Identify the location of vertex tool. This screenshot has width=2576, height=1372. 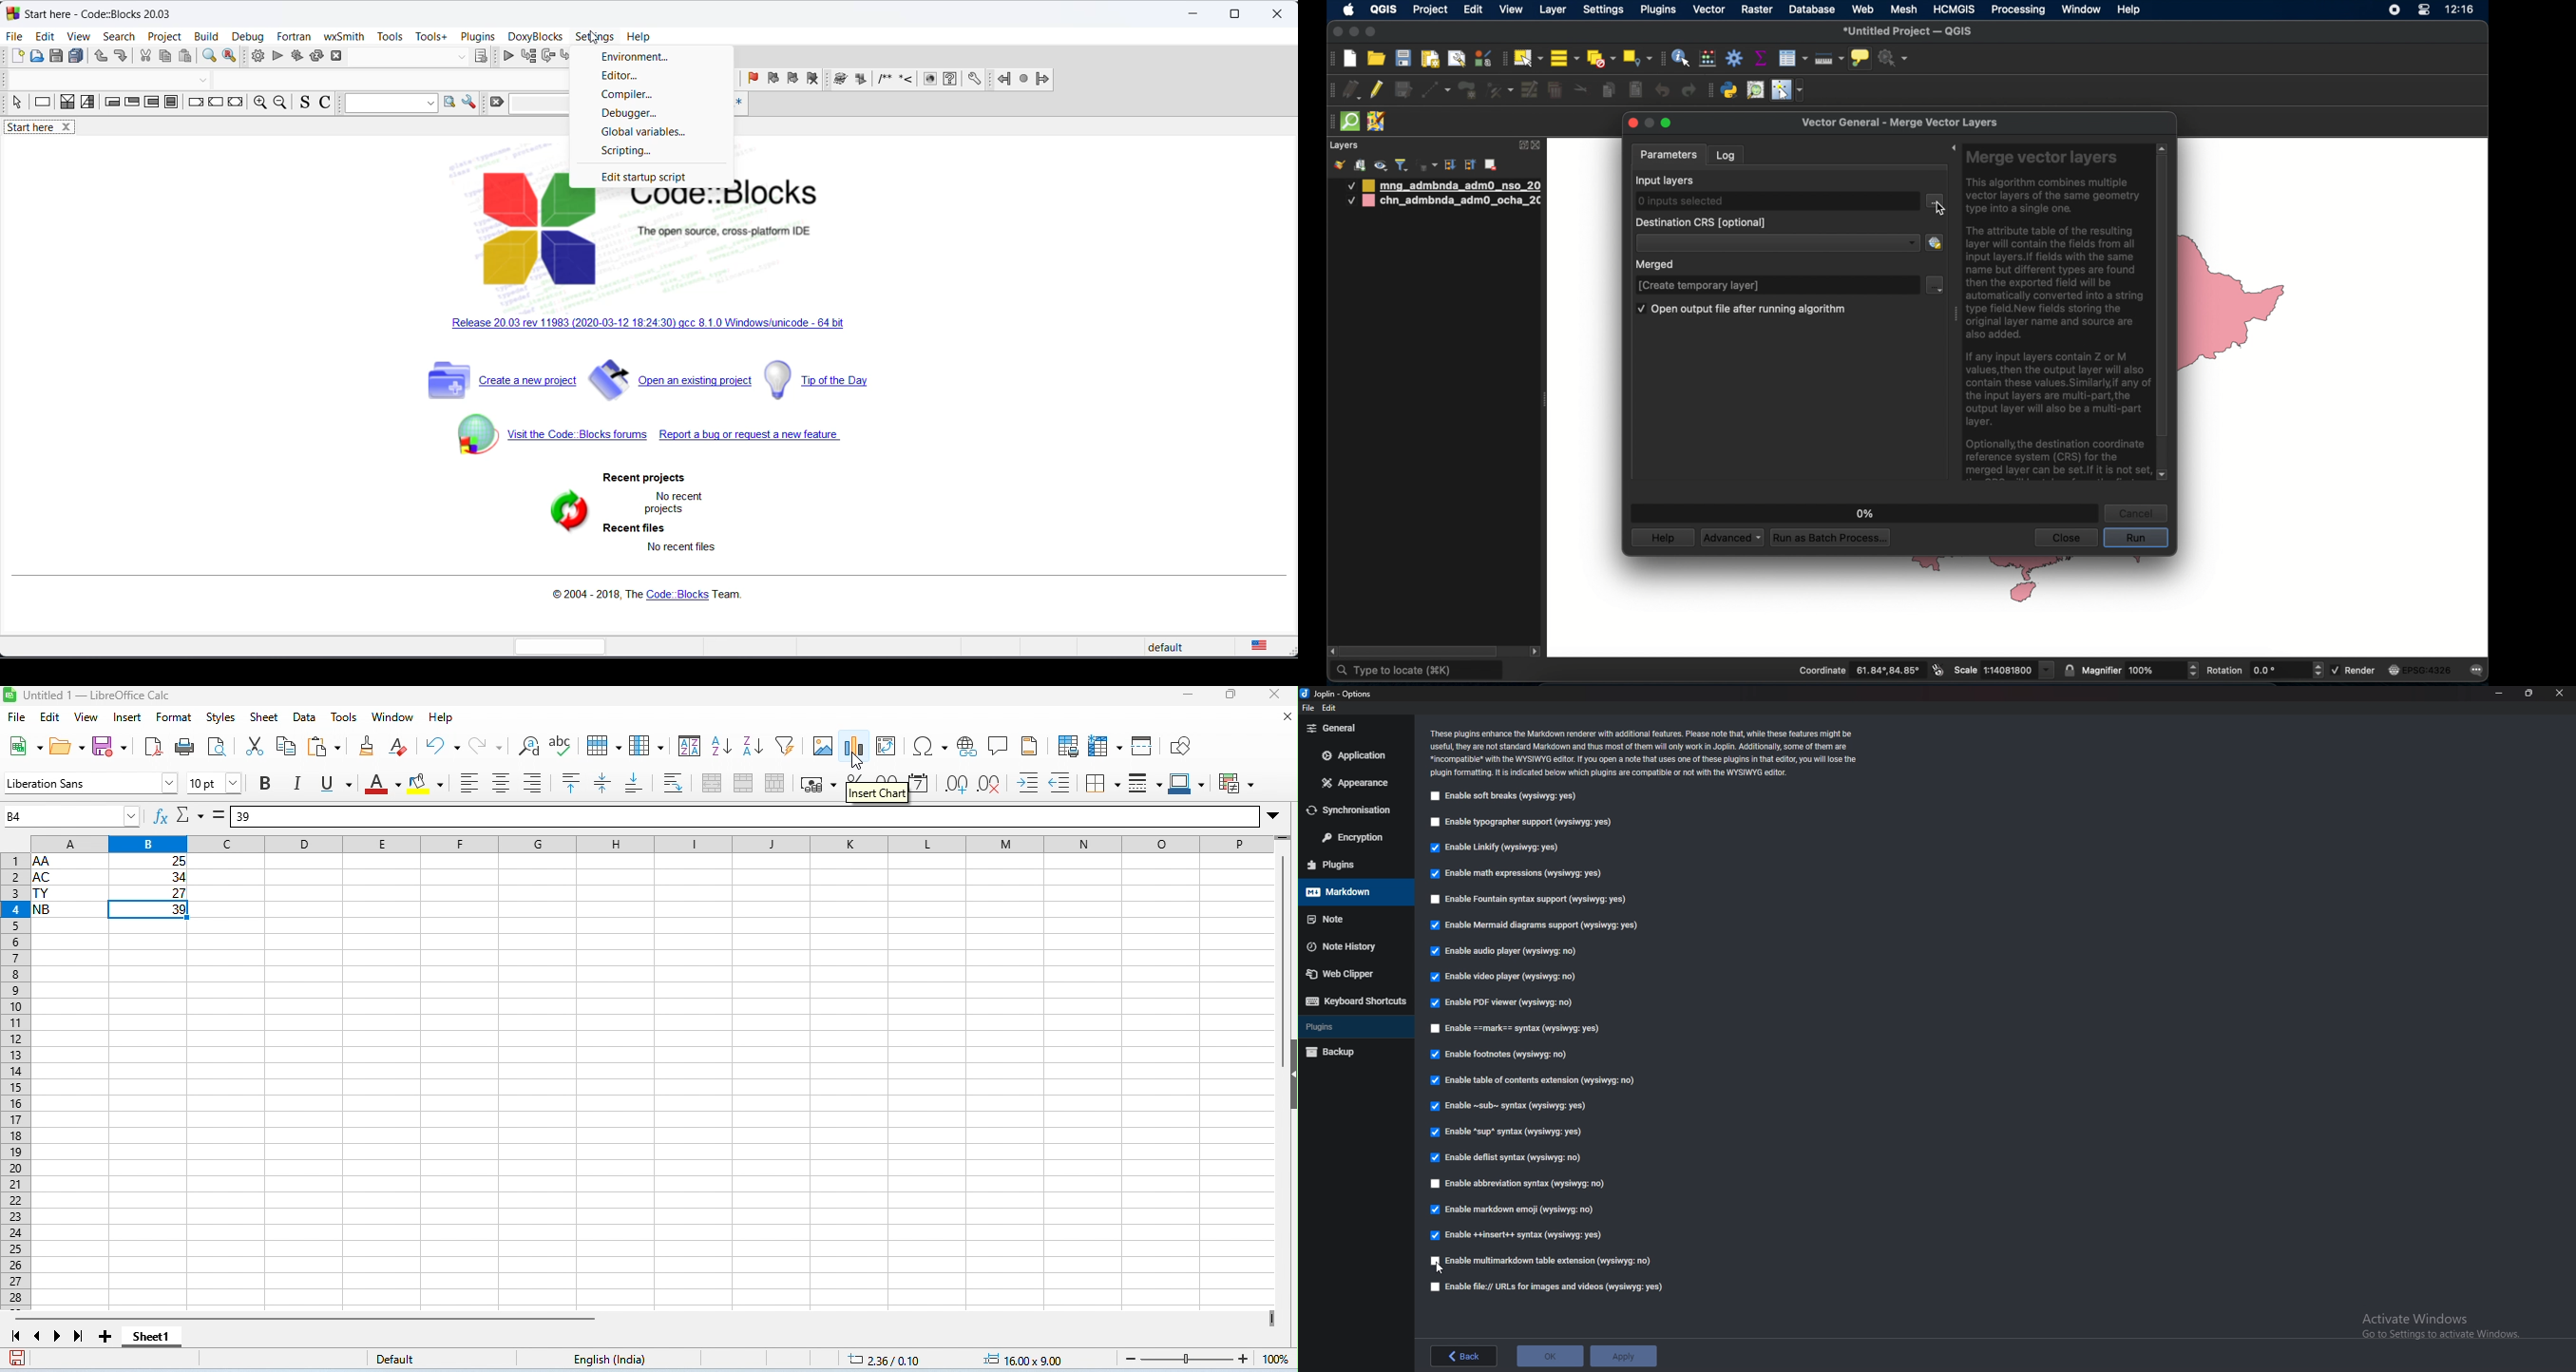
(1499, 89).